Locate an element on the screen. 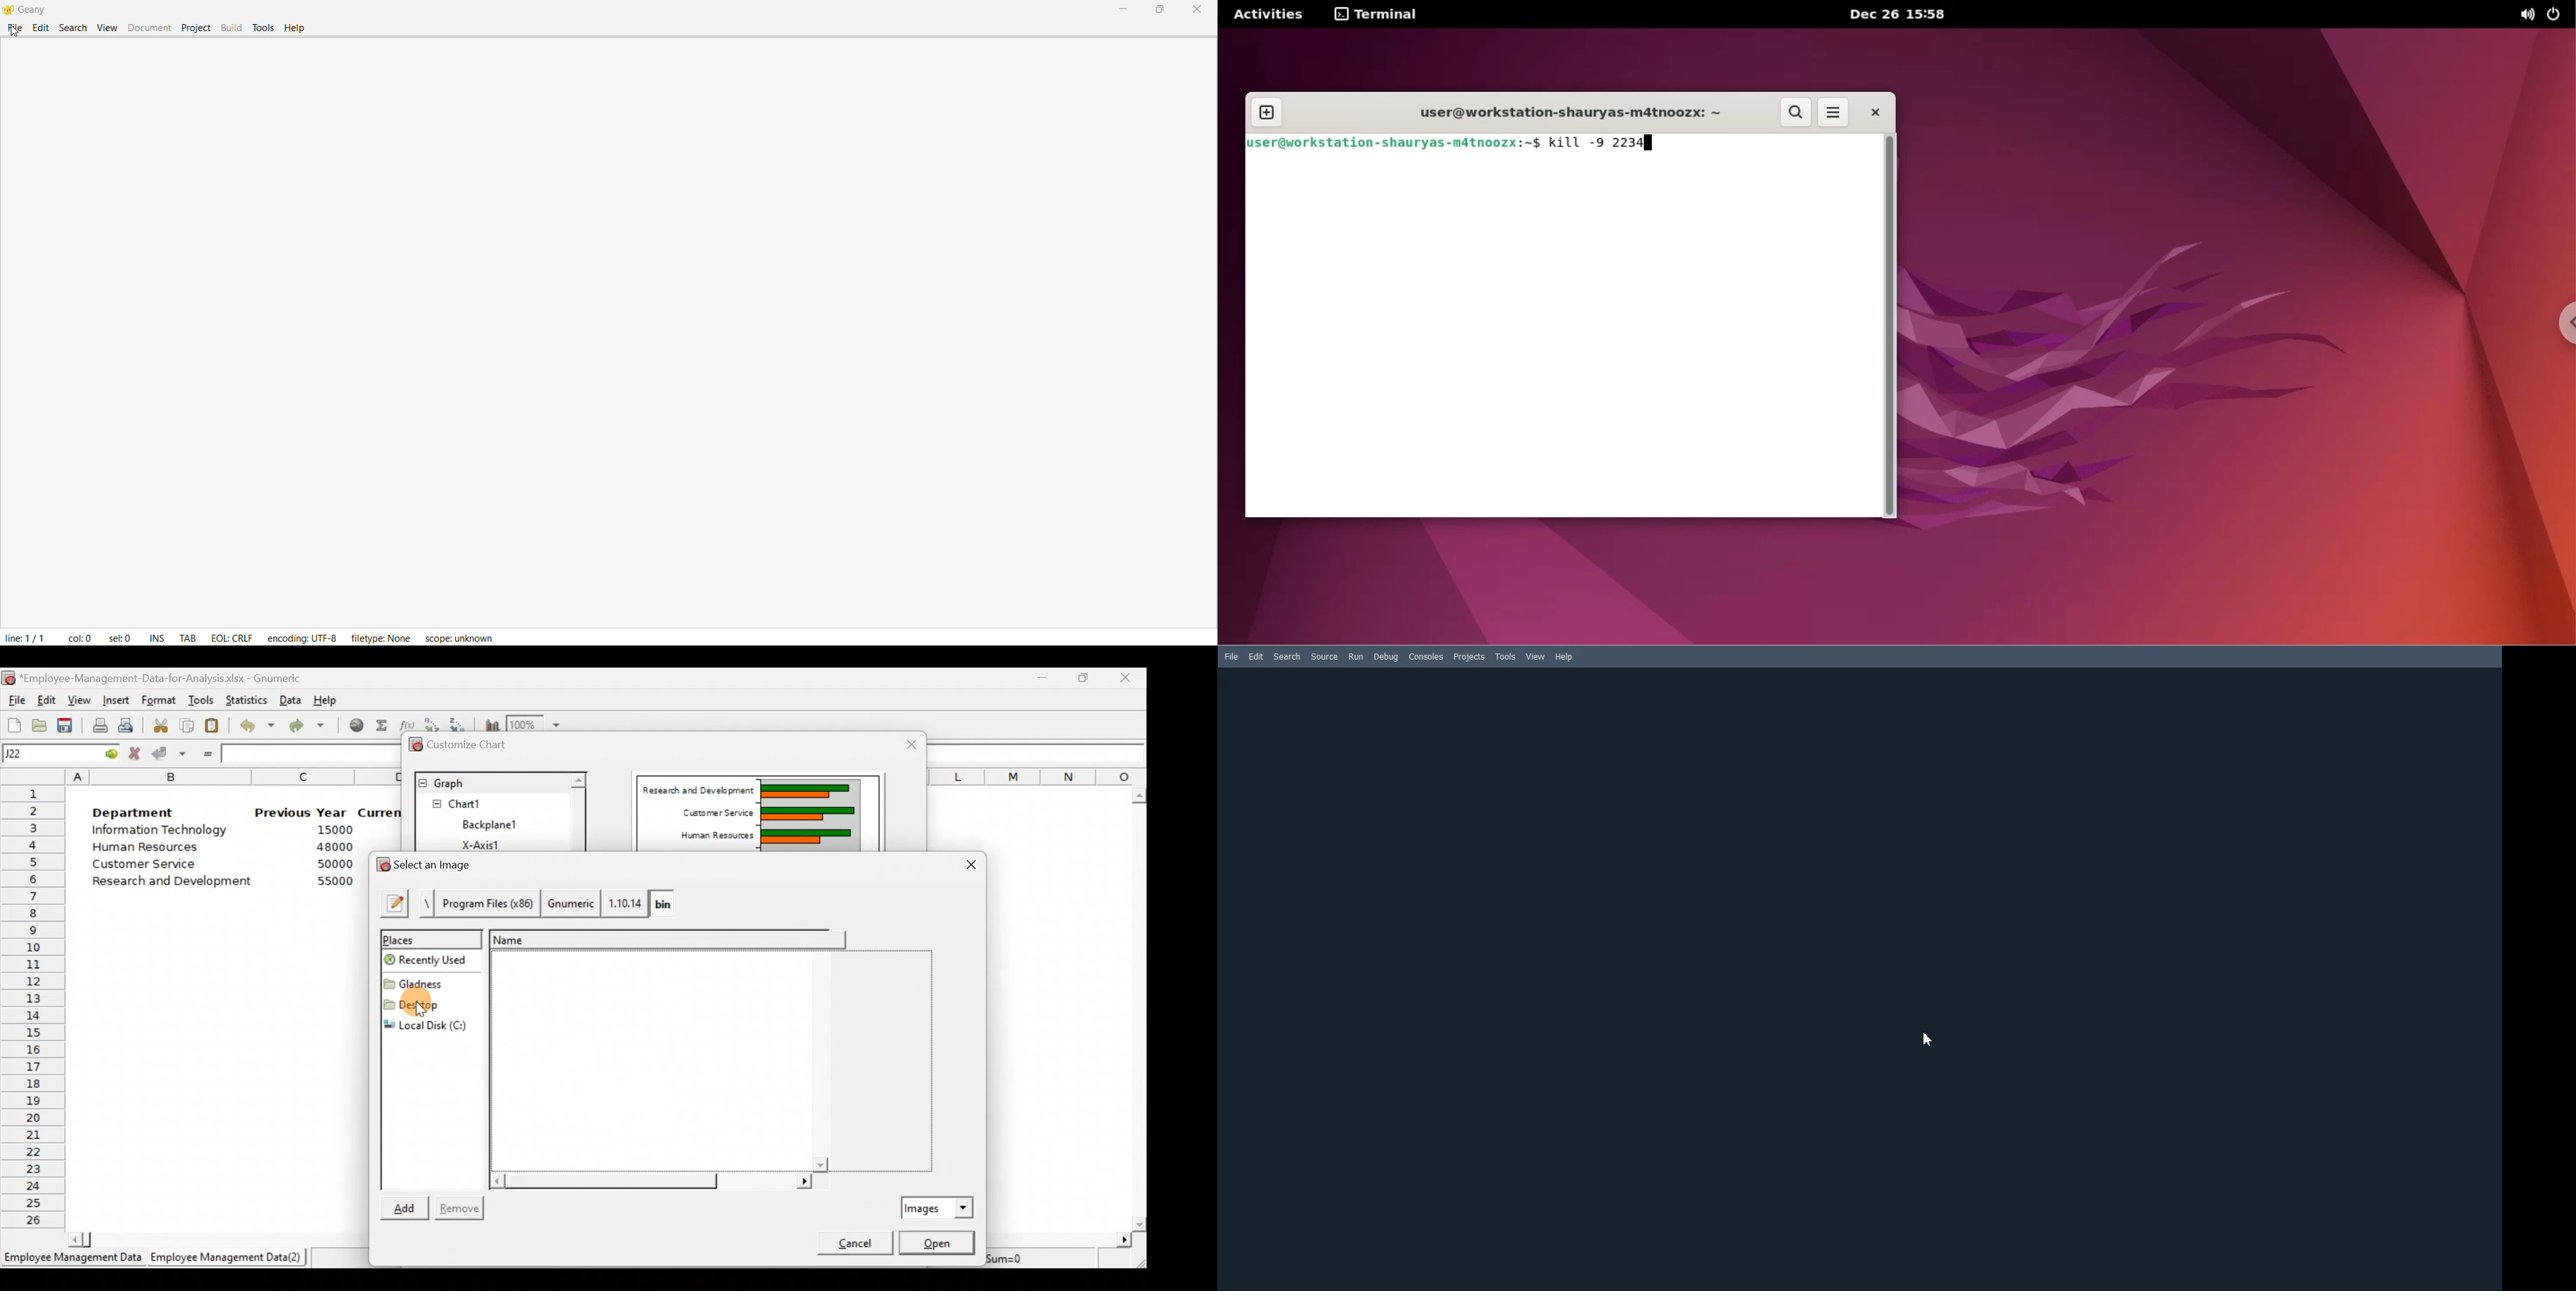  Search is located at coordinates (1288, 656).